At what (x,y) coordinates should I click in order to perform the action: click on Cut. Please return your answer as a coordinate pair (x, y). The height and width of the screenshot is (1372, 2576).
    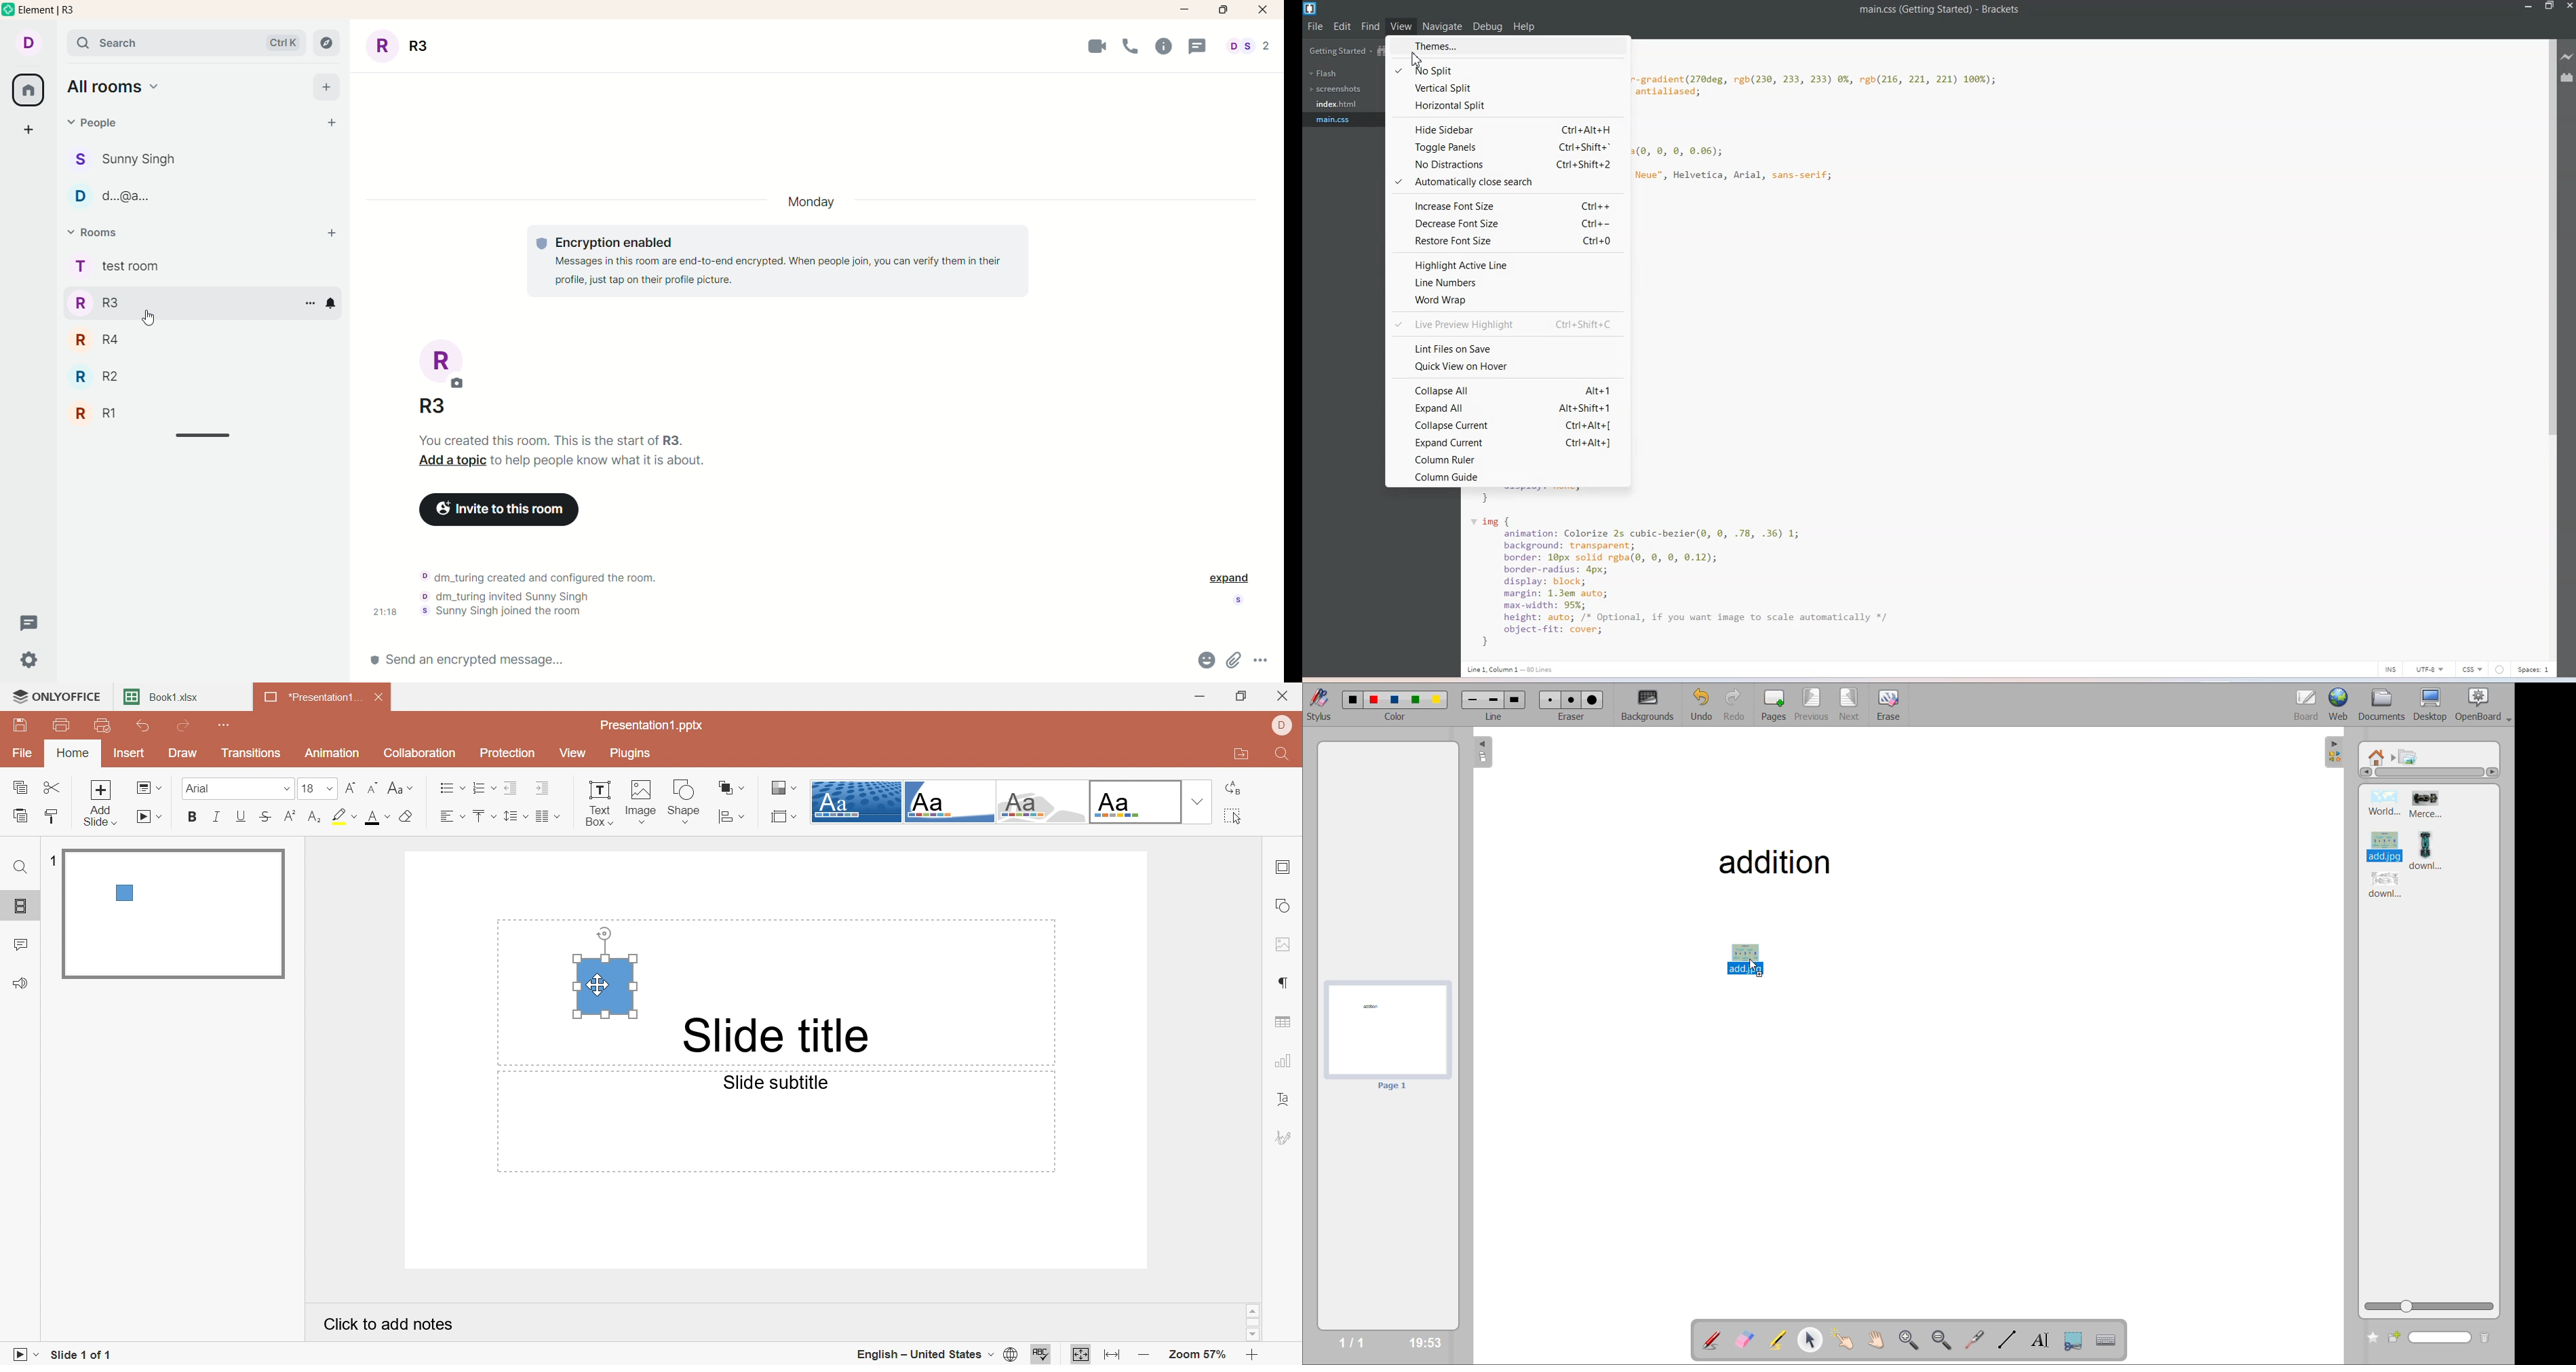
    Looking at the image, I should click on (54, 787).